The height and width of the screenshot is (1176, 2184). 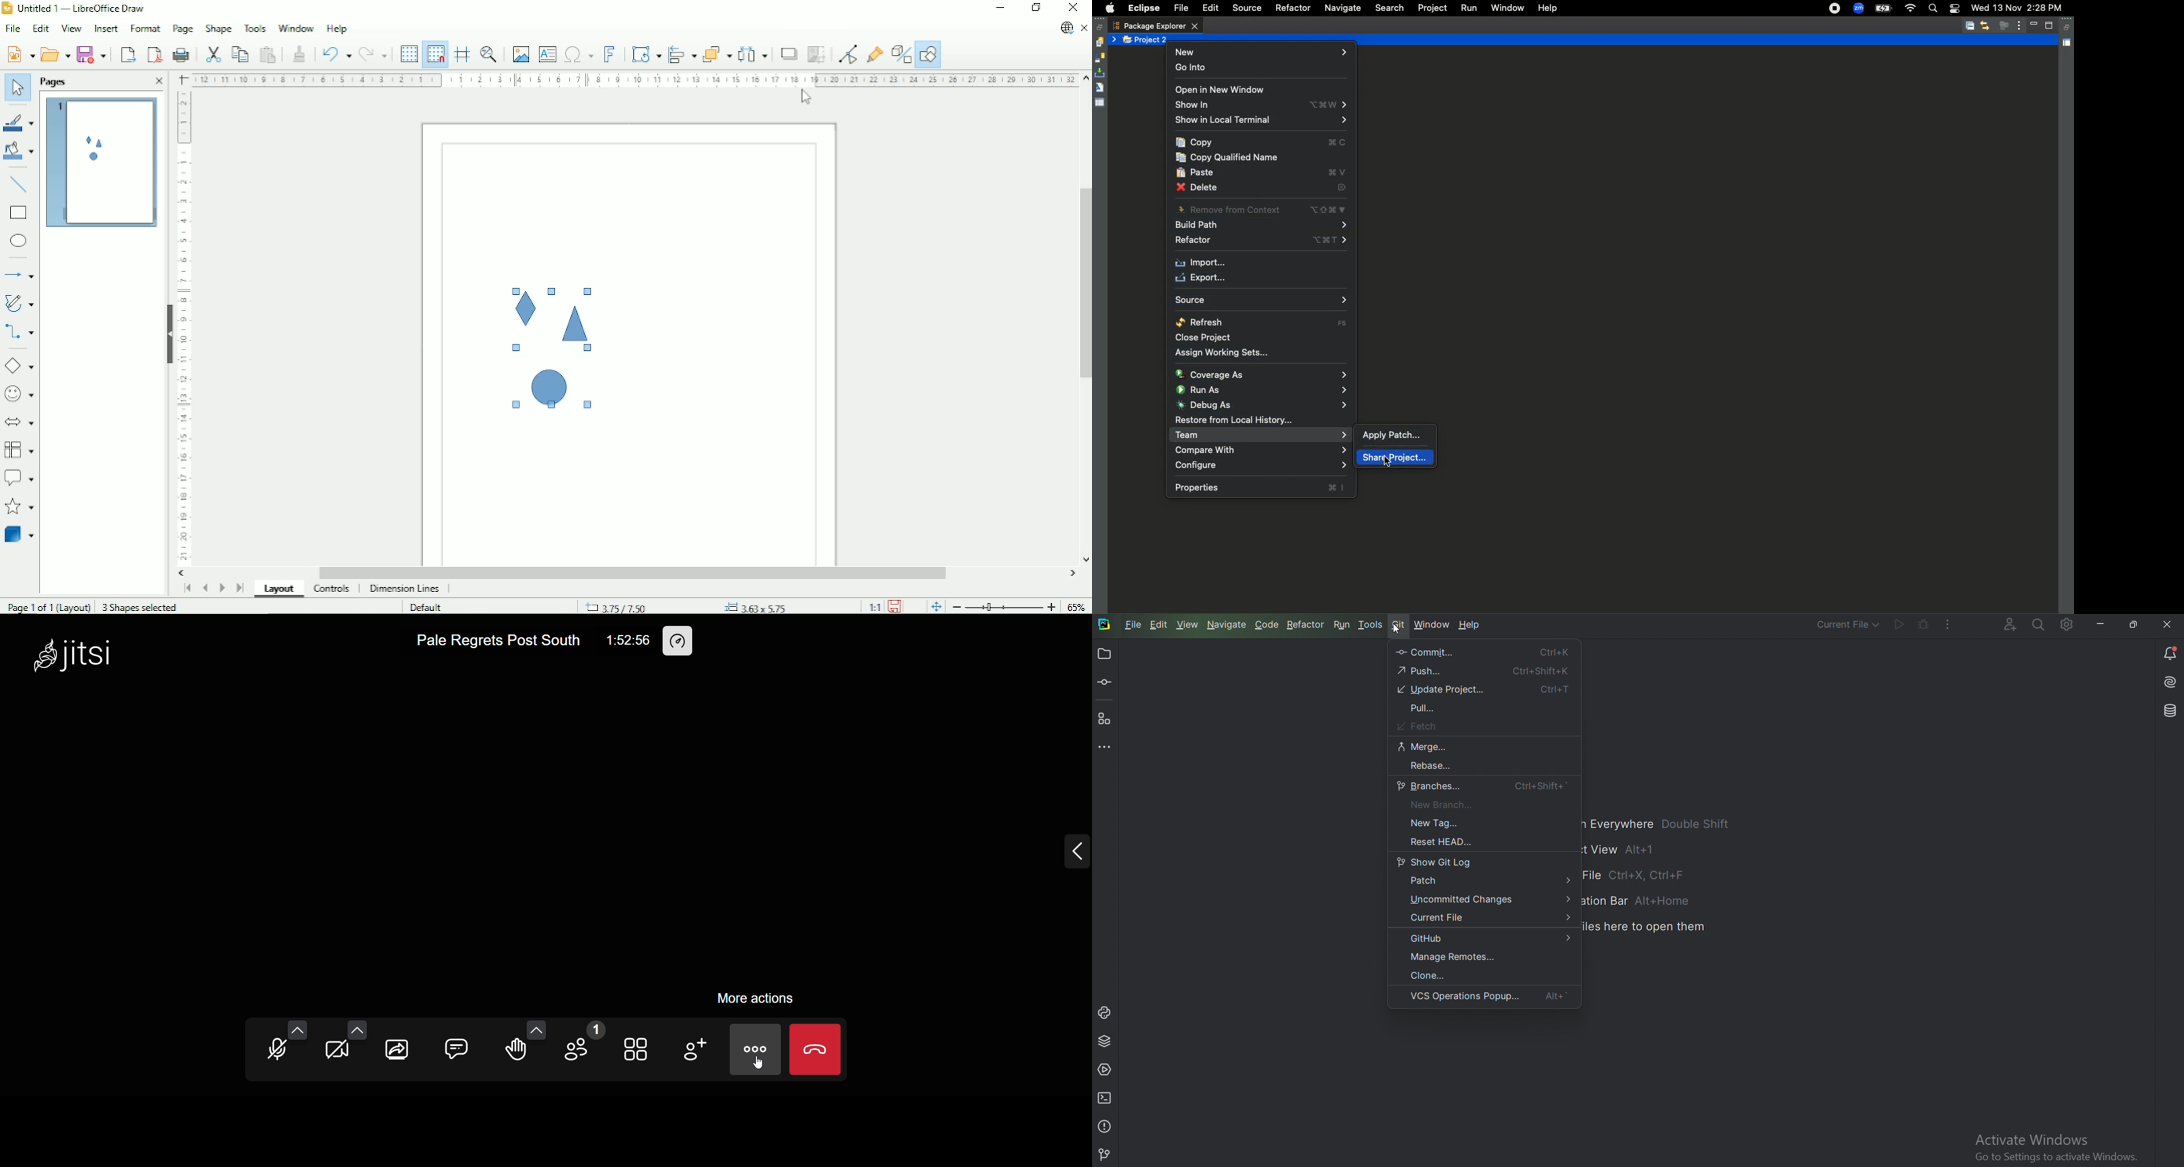 I want to click on Window, so click(x=294, y=28).